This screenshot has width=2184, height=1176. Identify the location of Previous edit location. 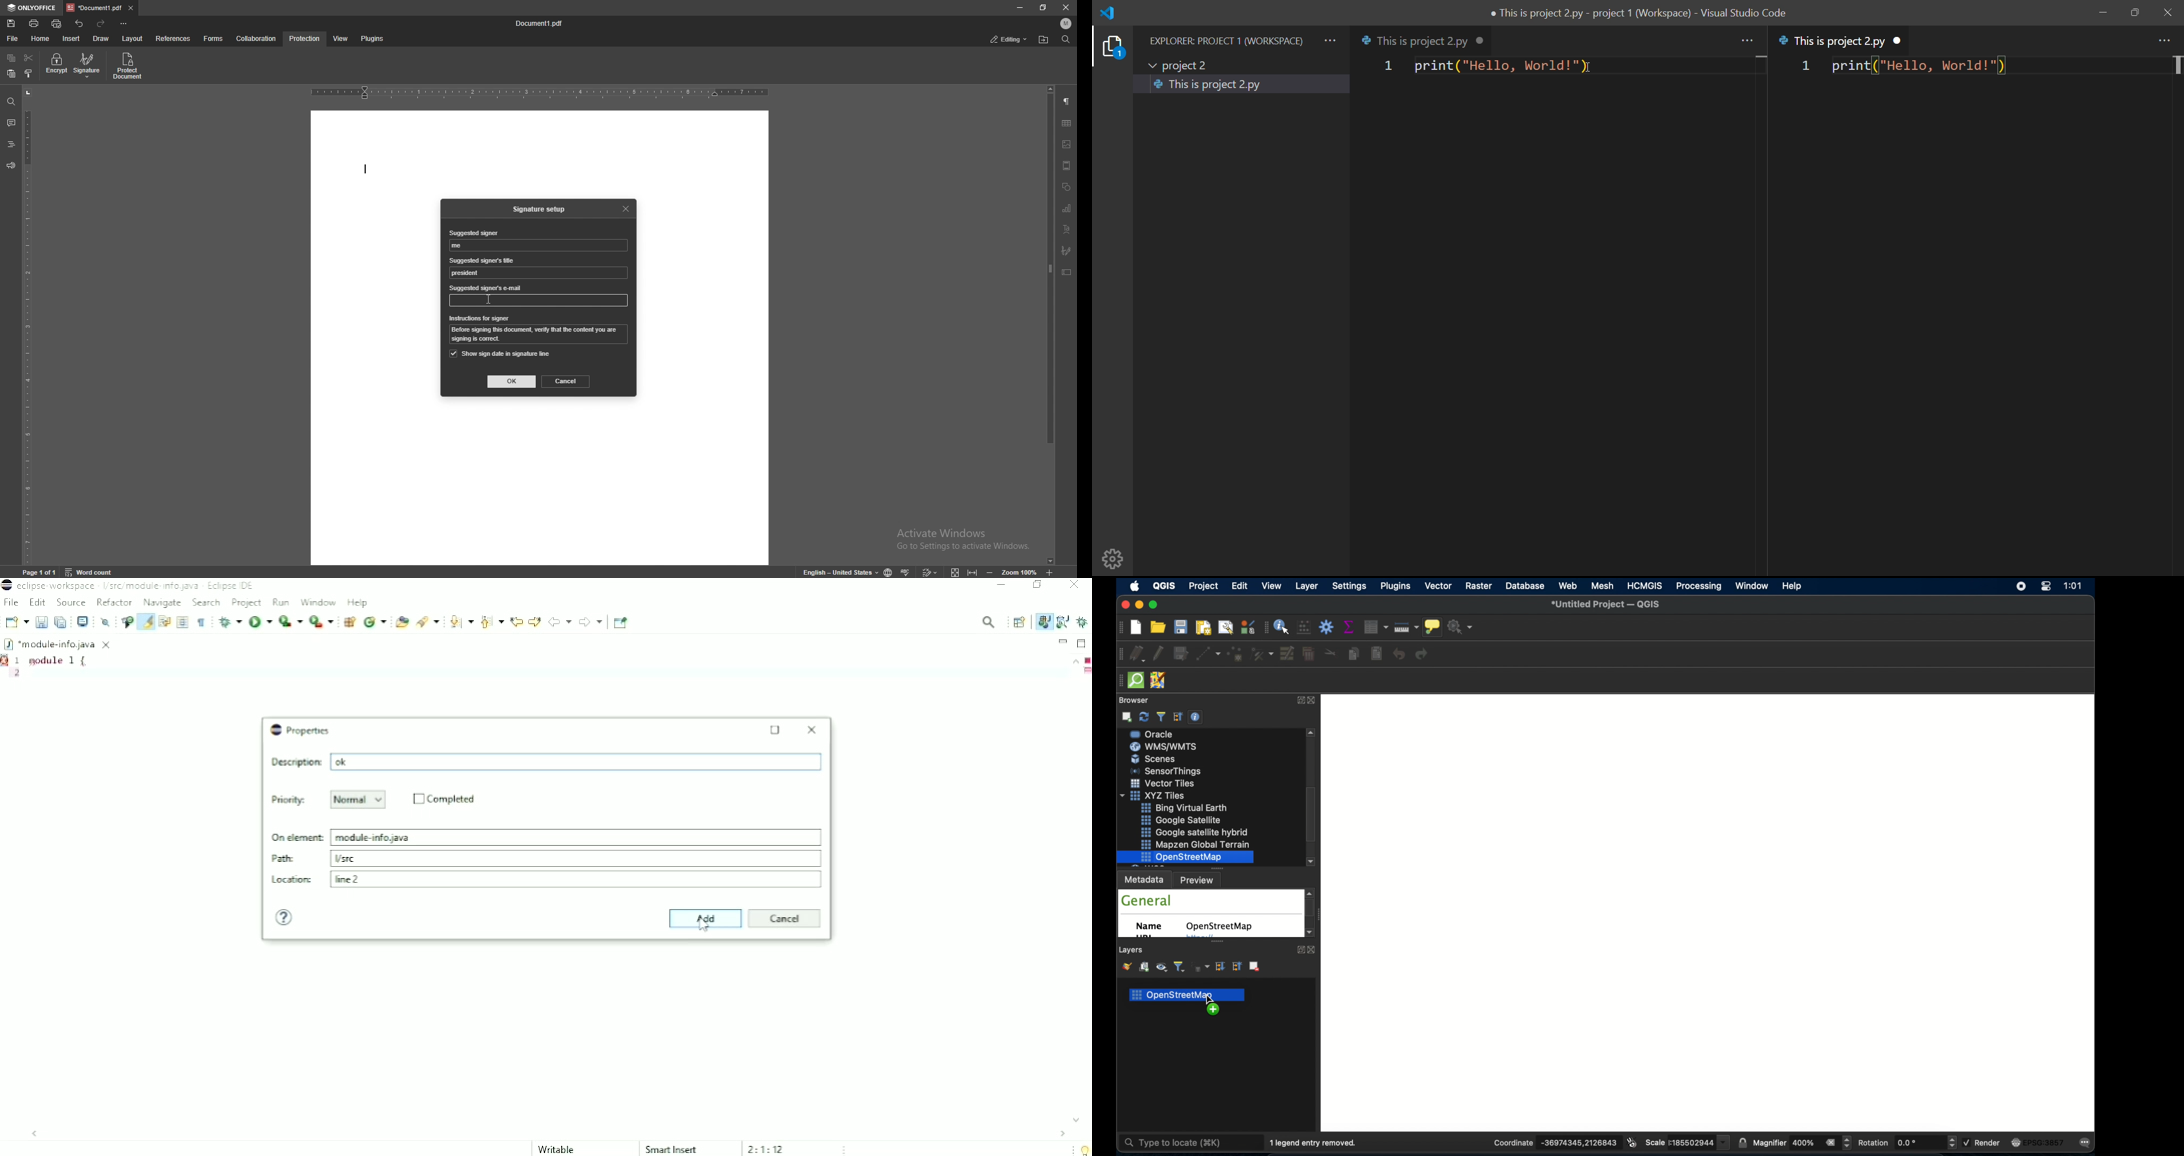
(516, 621).